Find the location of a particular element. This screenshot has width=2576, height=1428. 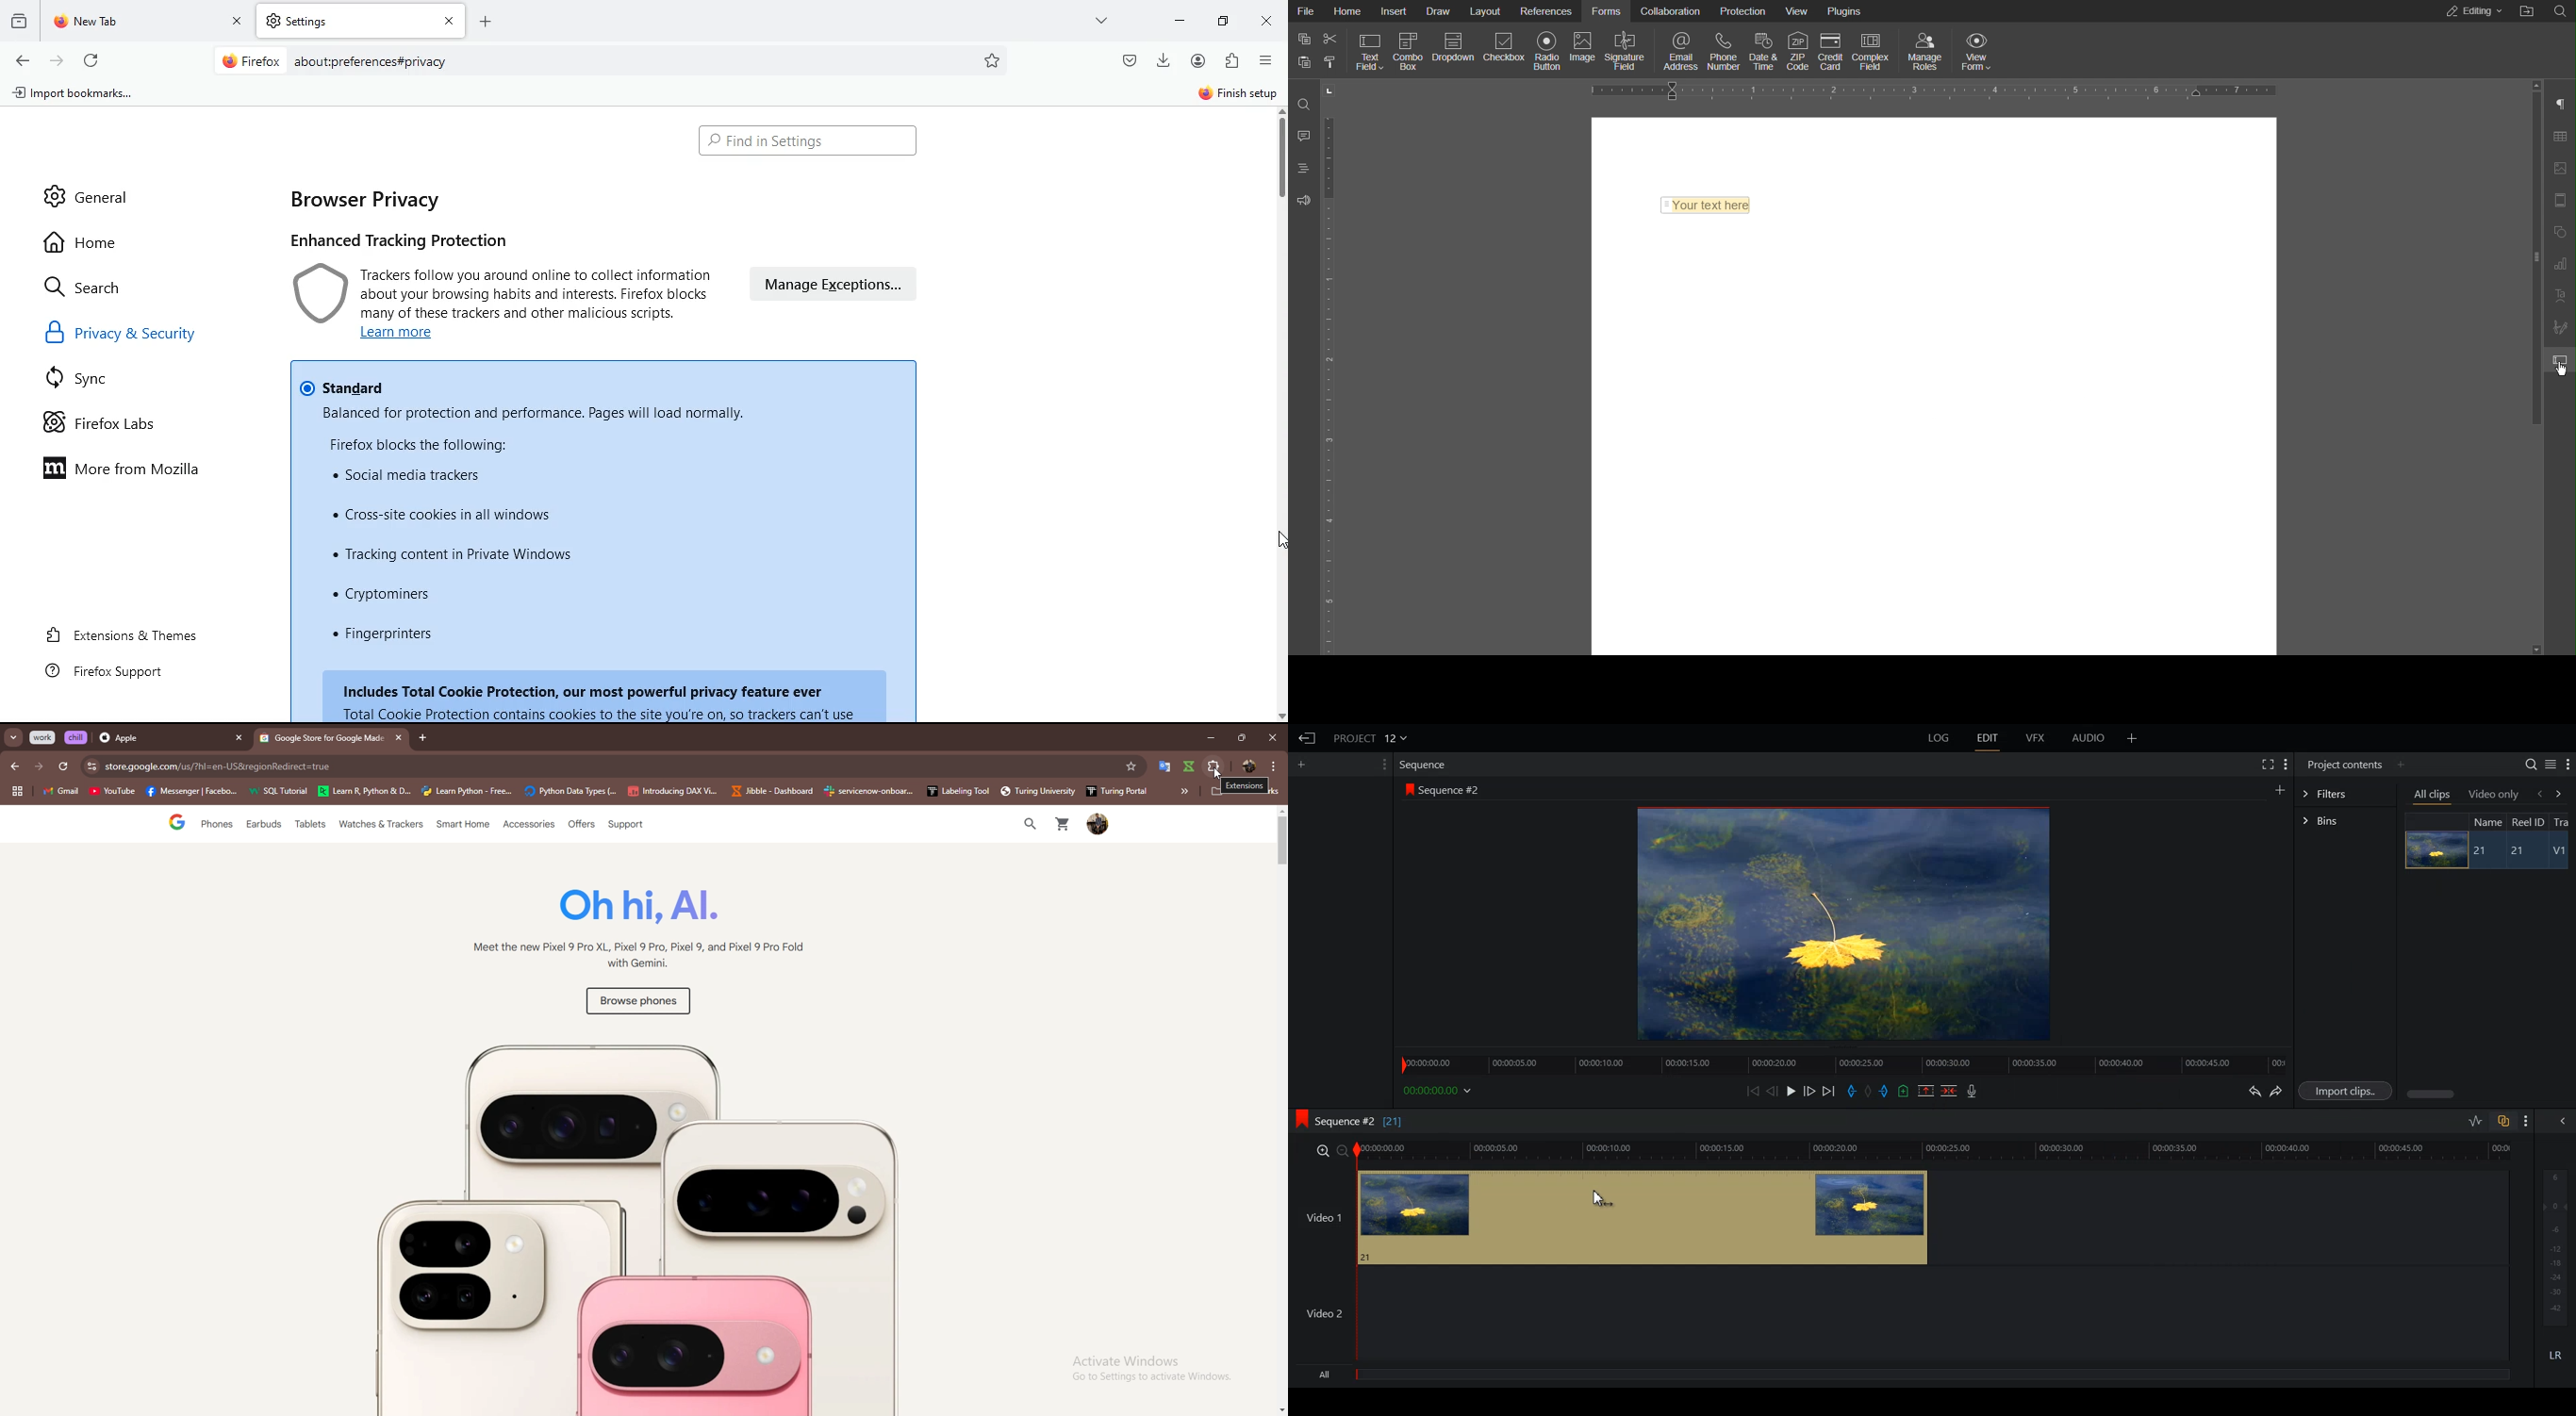

minimize is located at coordinates (1180, 19).